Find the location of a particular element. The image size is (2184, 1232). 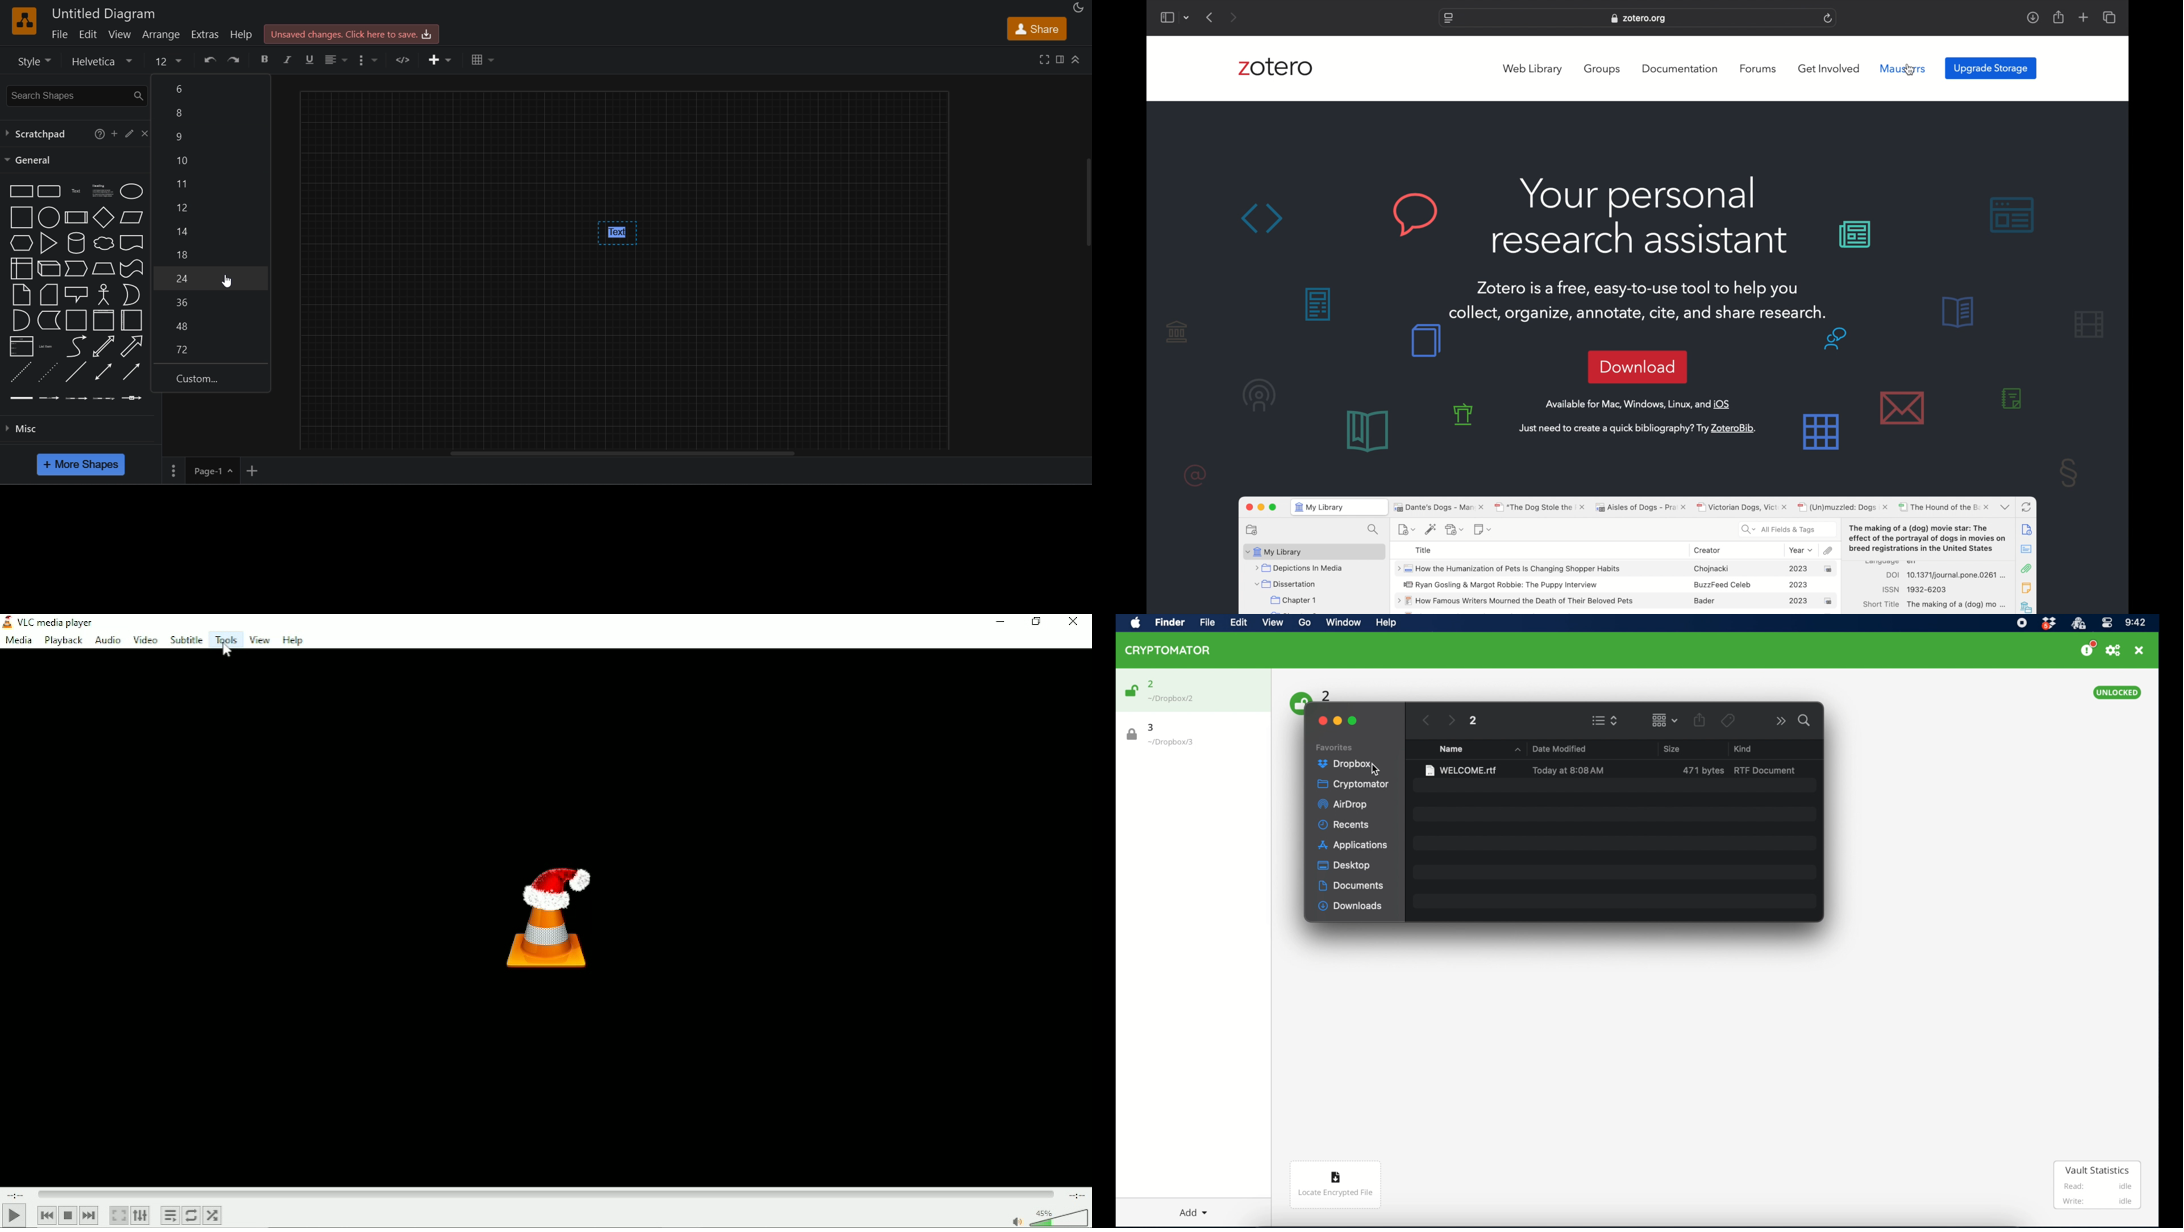

font options is located at coordinates (105, 60).